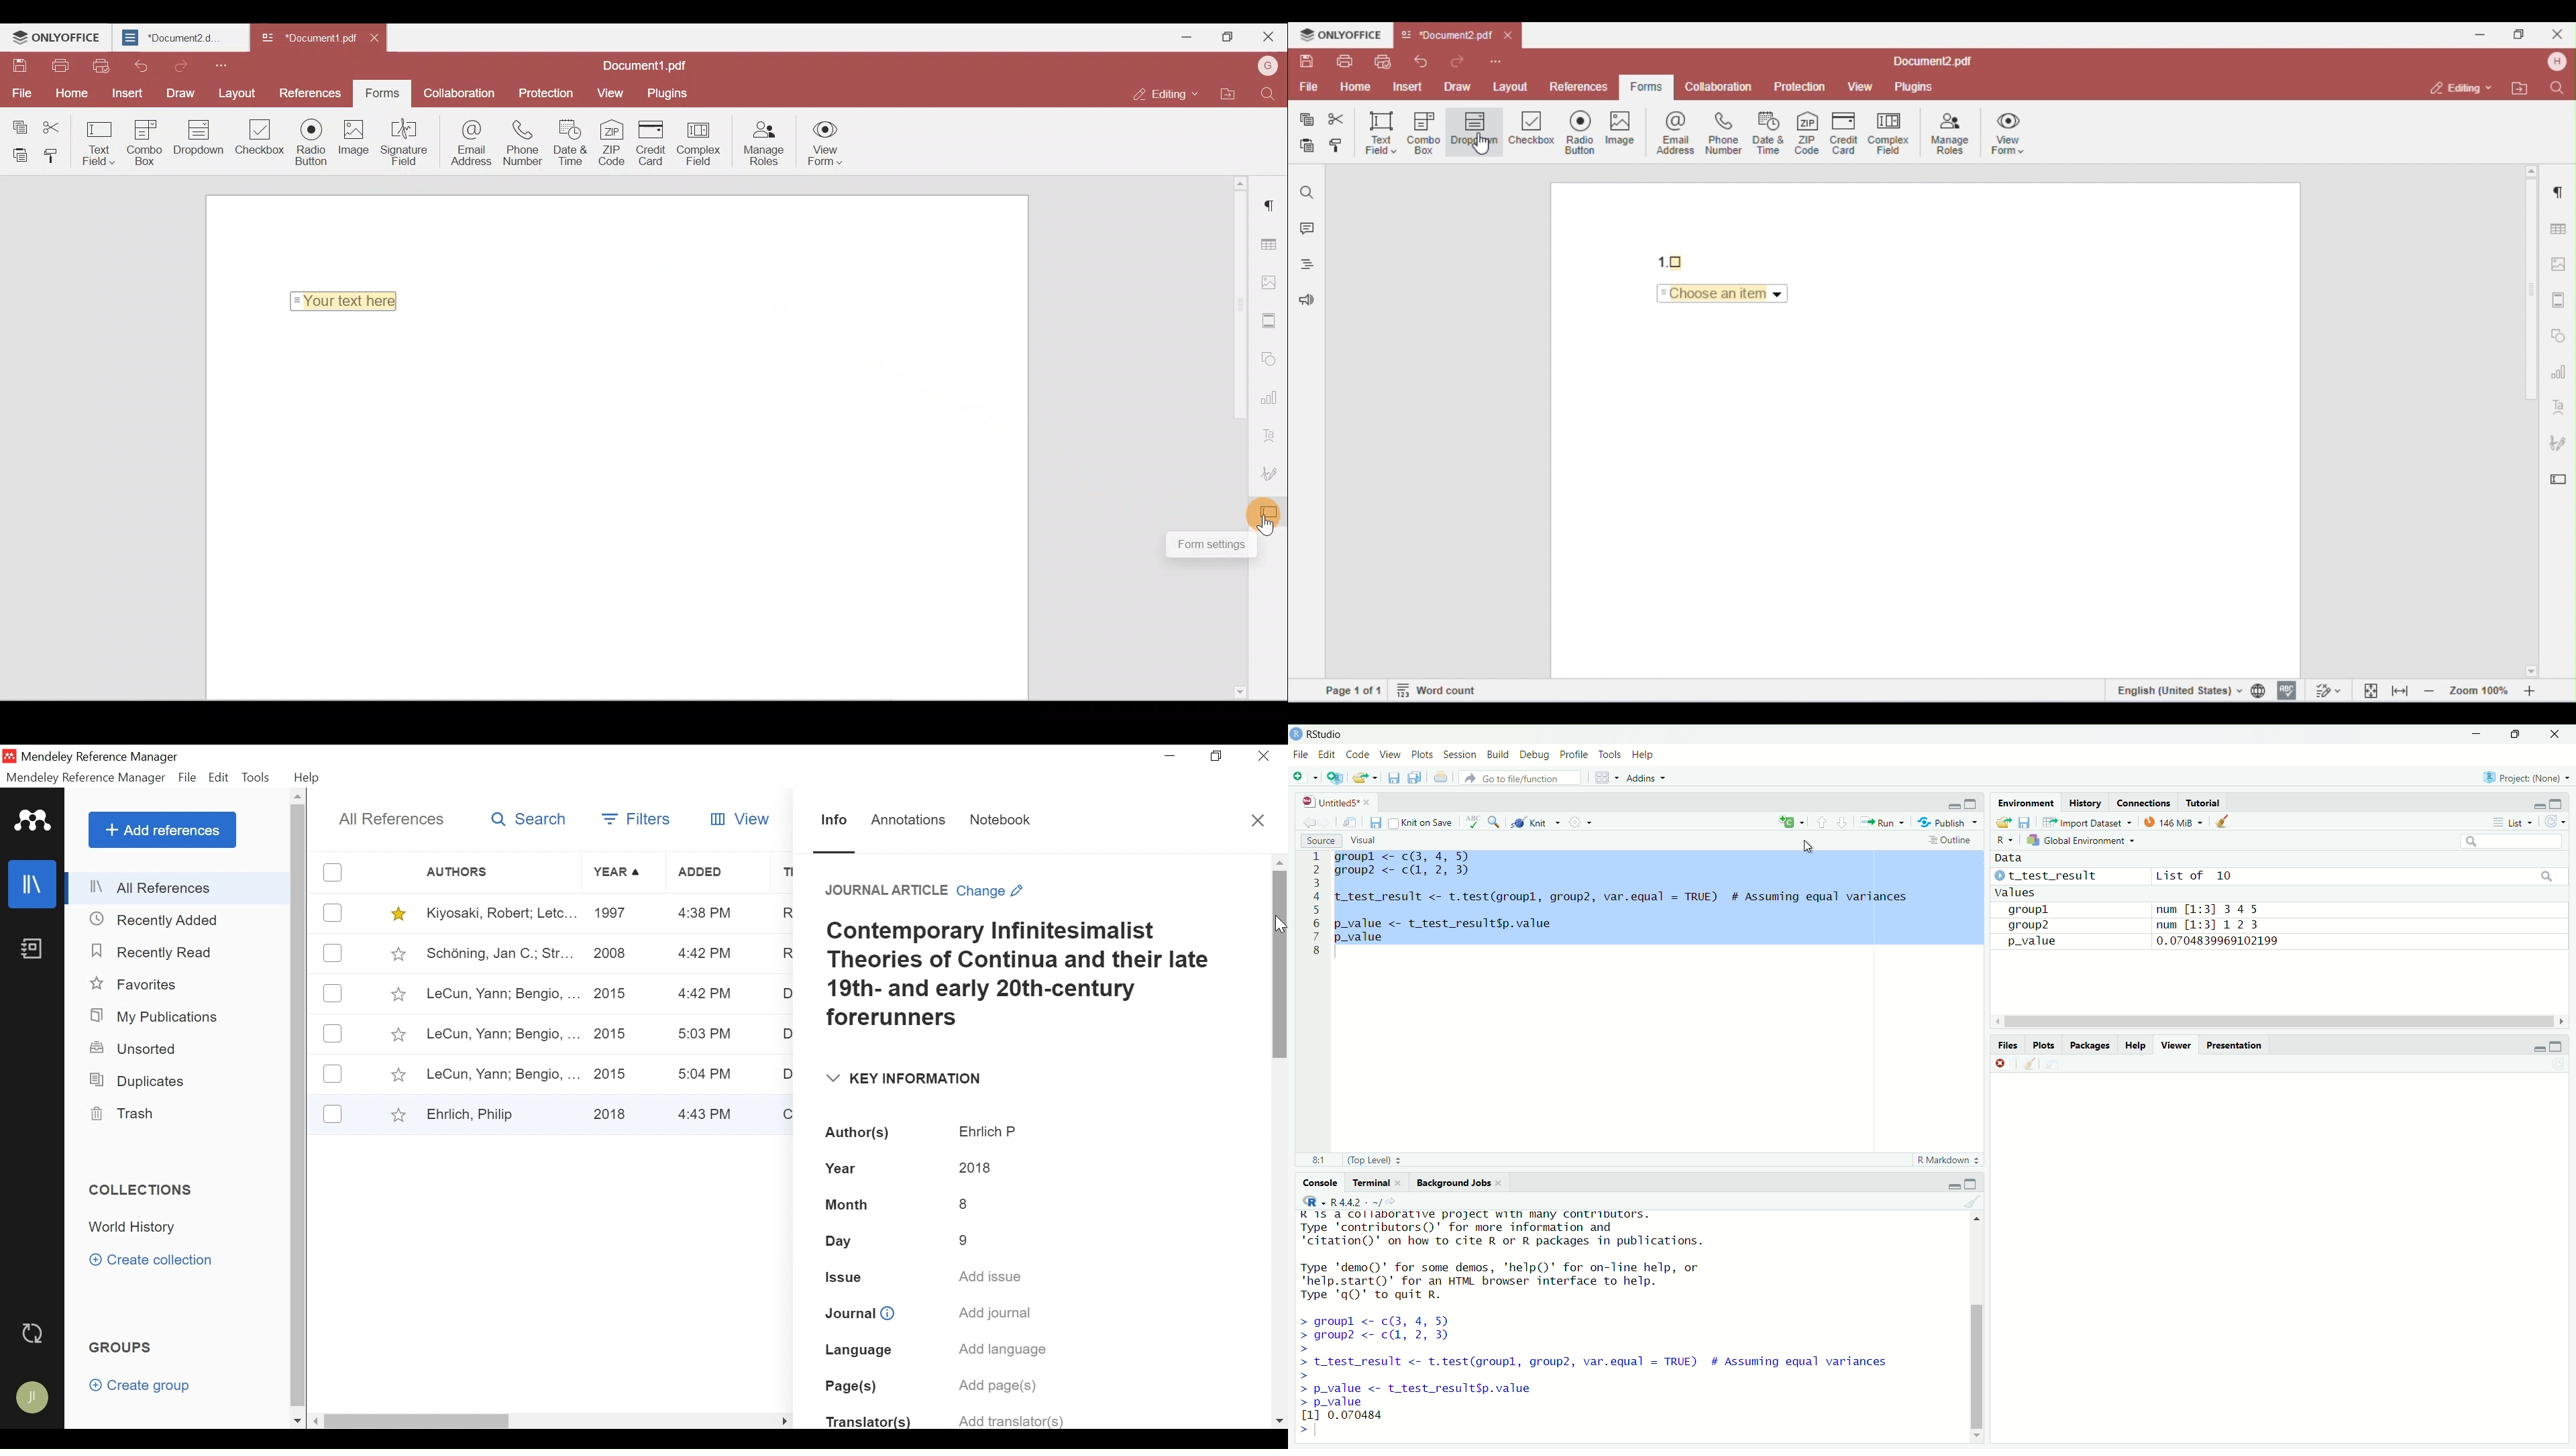  Describe the element at coordinates (613, 915) in the screenshot. I see `1997` at that location.